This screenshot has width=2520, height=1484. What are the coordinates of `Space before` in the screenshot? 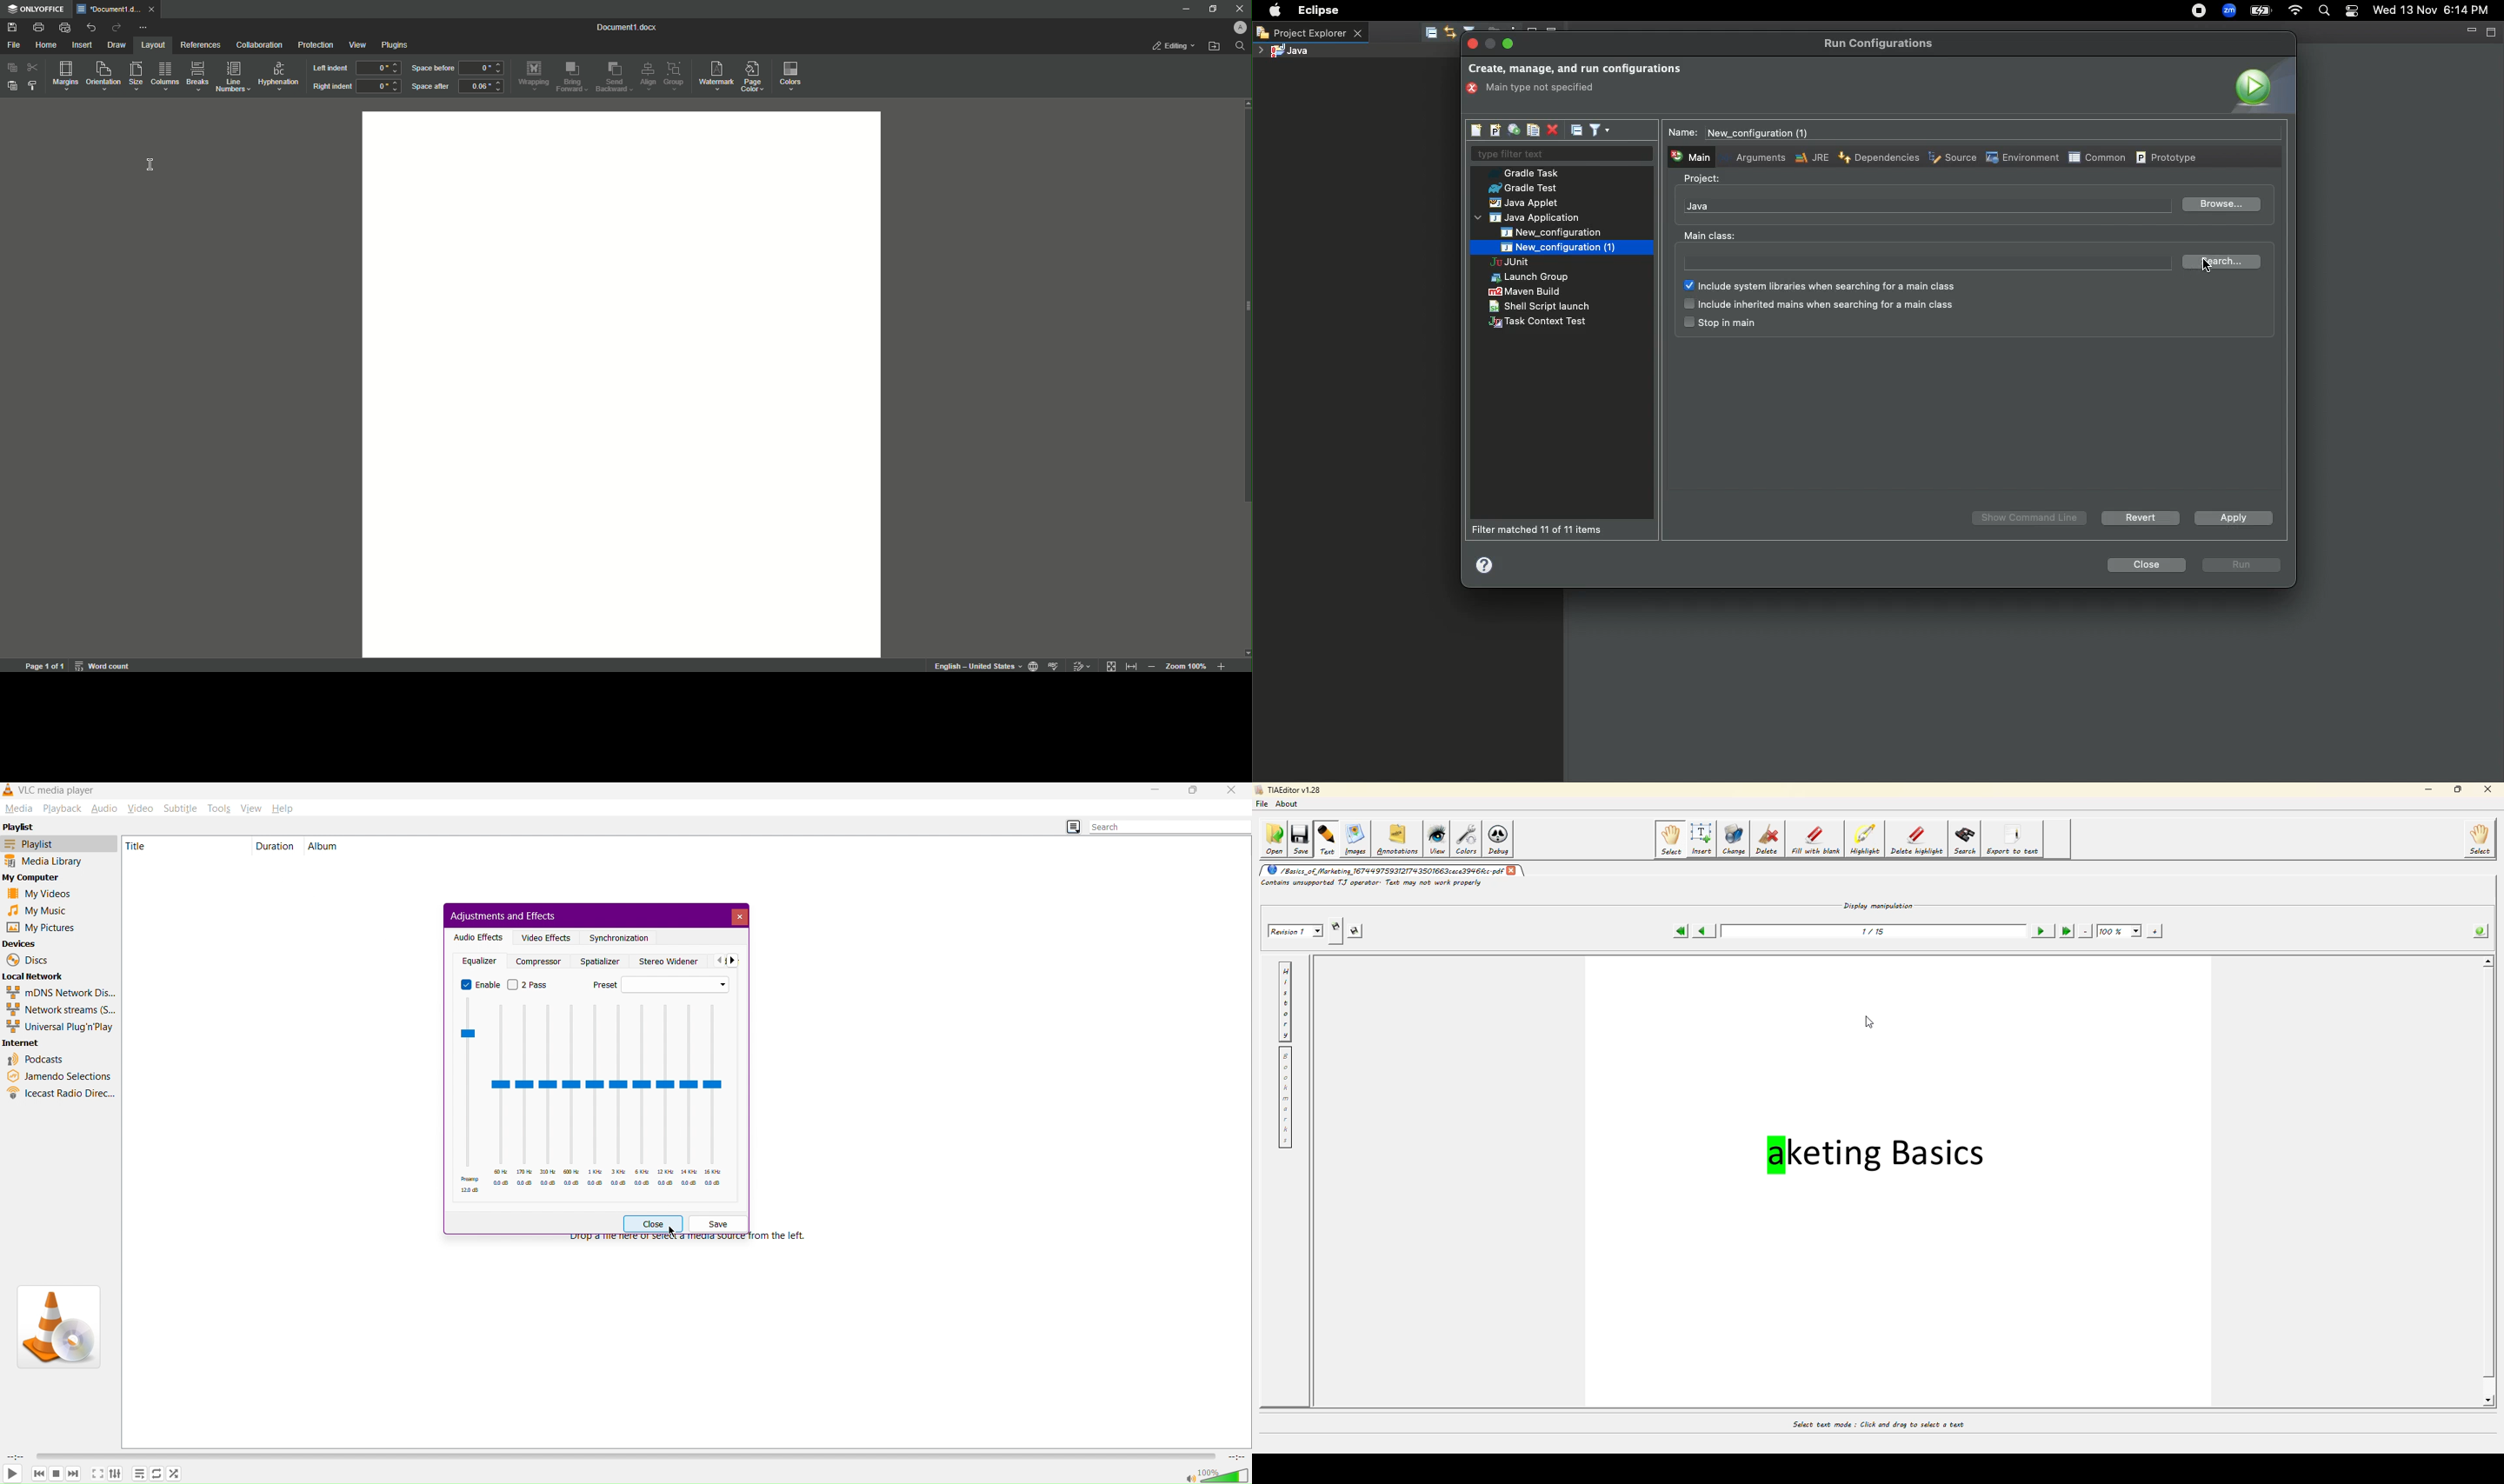 It's located at (431, 69).